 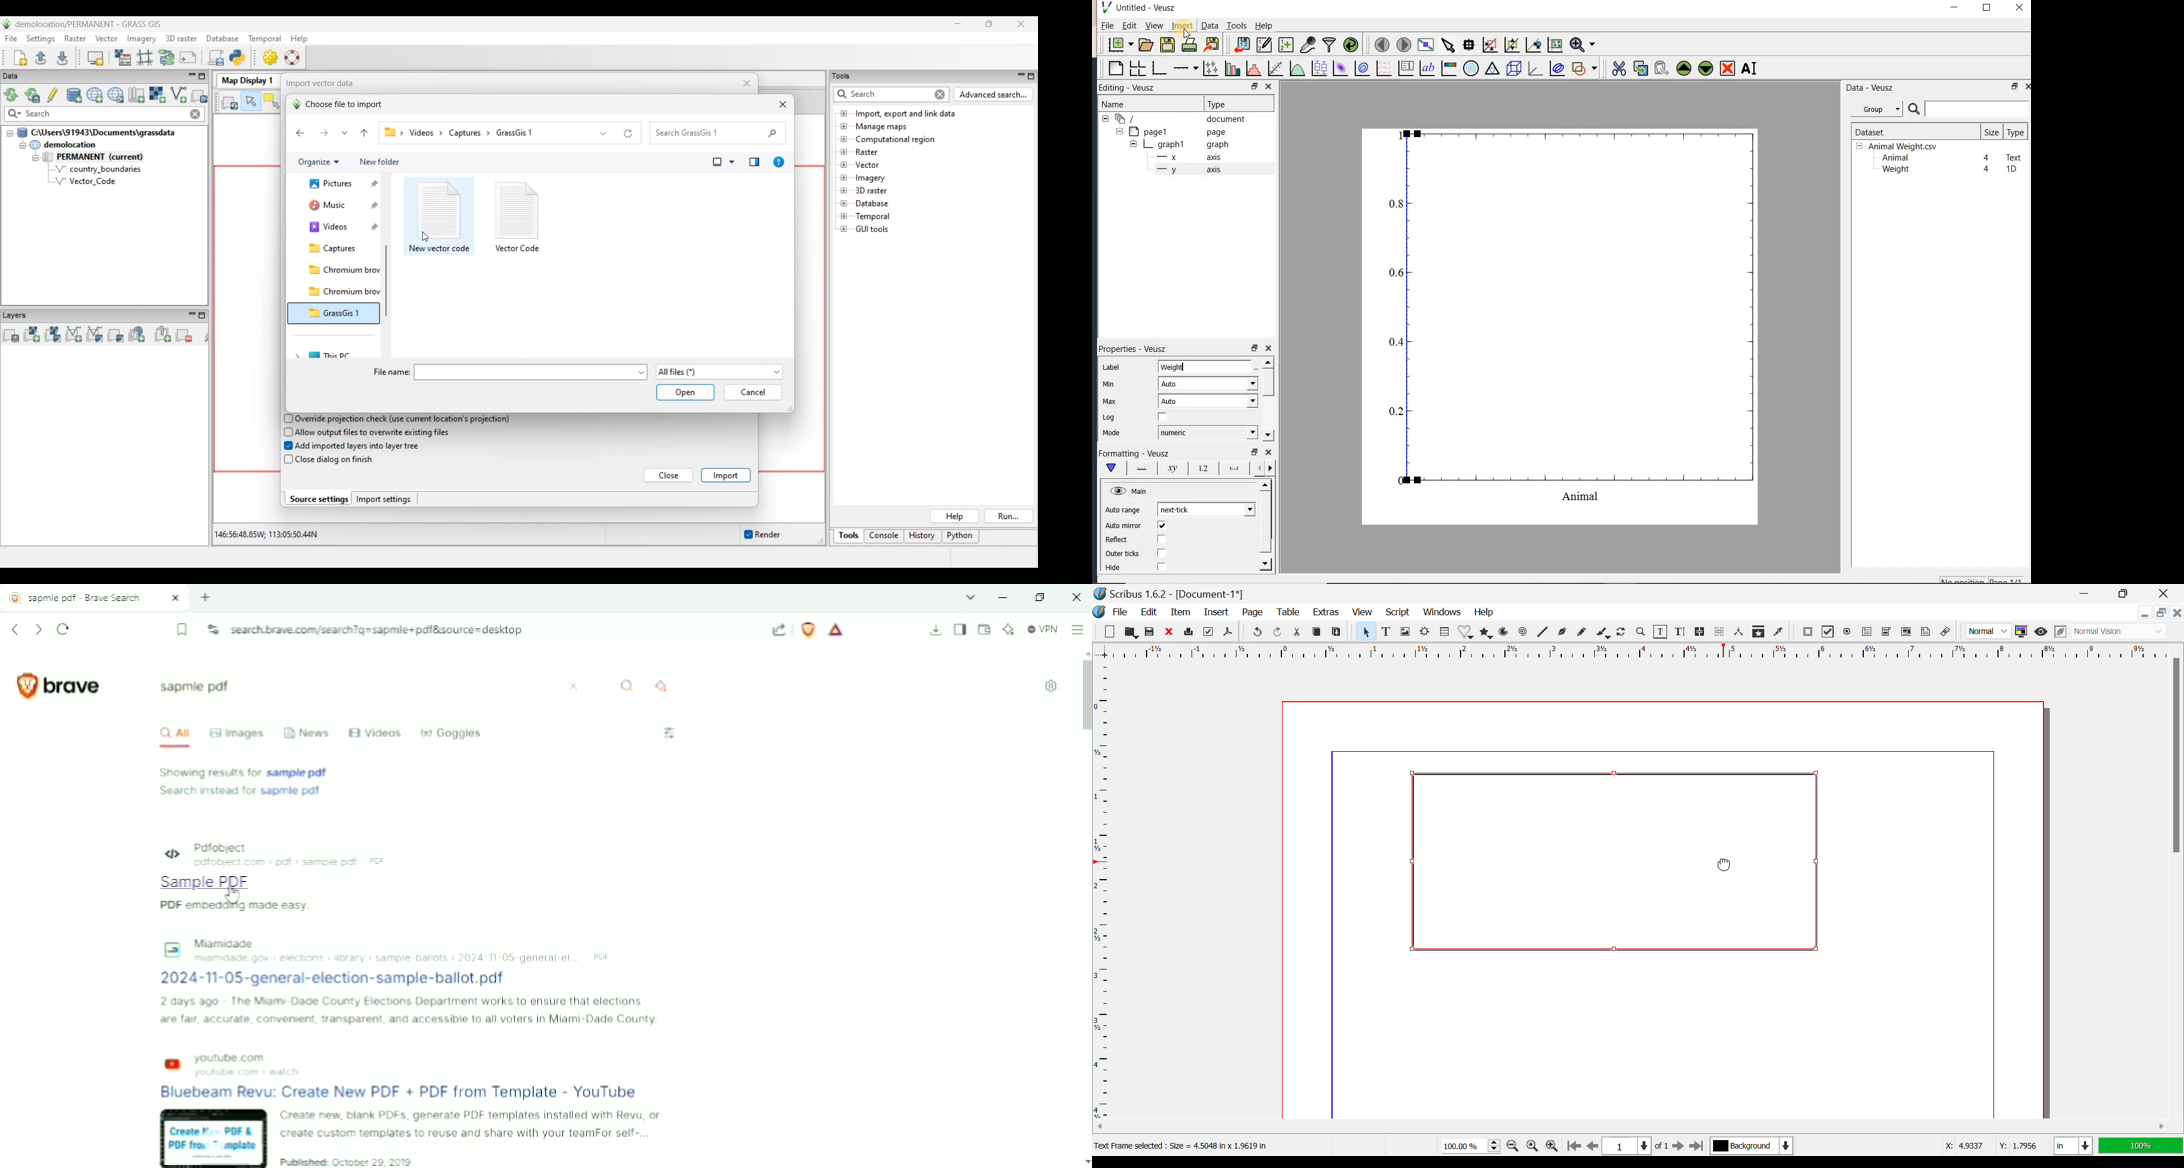 What do you see at coordinates (1426, 632) in the screenshot?
I see `Render Frame` at bounding box center [1426, 632].